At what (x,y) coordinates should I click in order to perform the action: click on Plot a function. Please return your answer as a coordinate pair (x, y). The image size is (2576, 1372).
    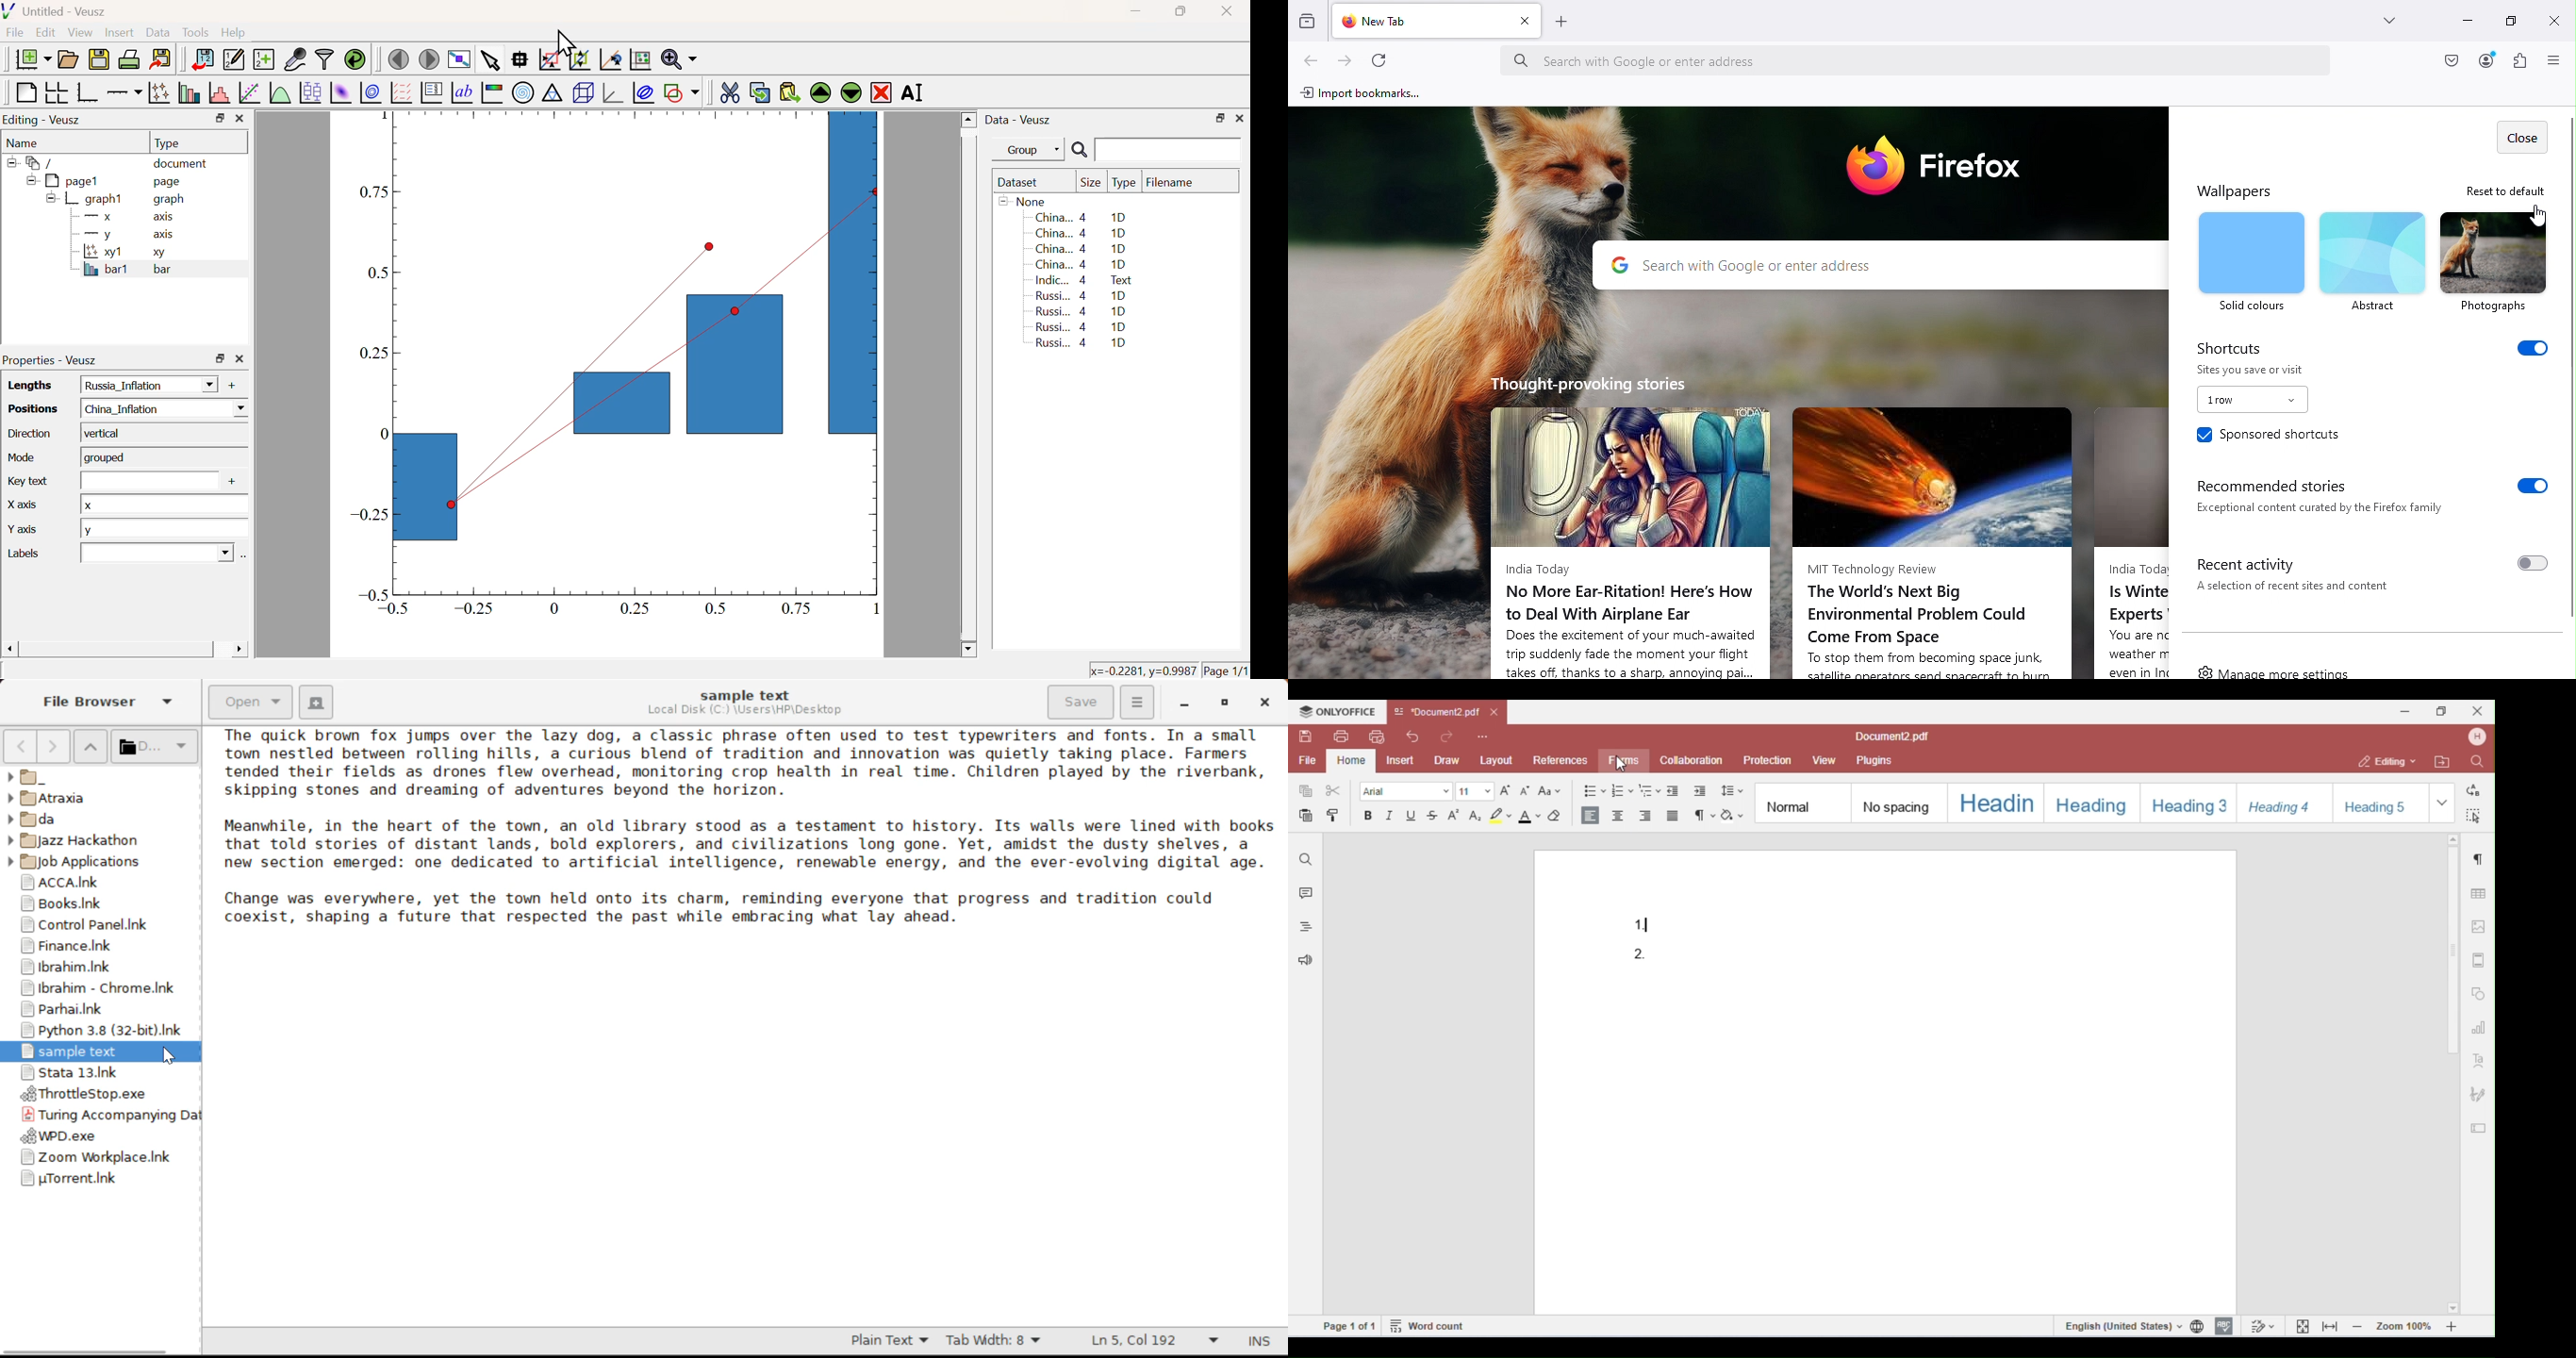
    Looking at the image, I should click on (278, 93).